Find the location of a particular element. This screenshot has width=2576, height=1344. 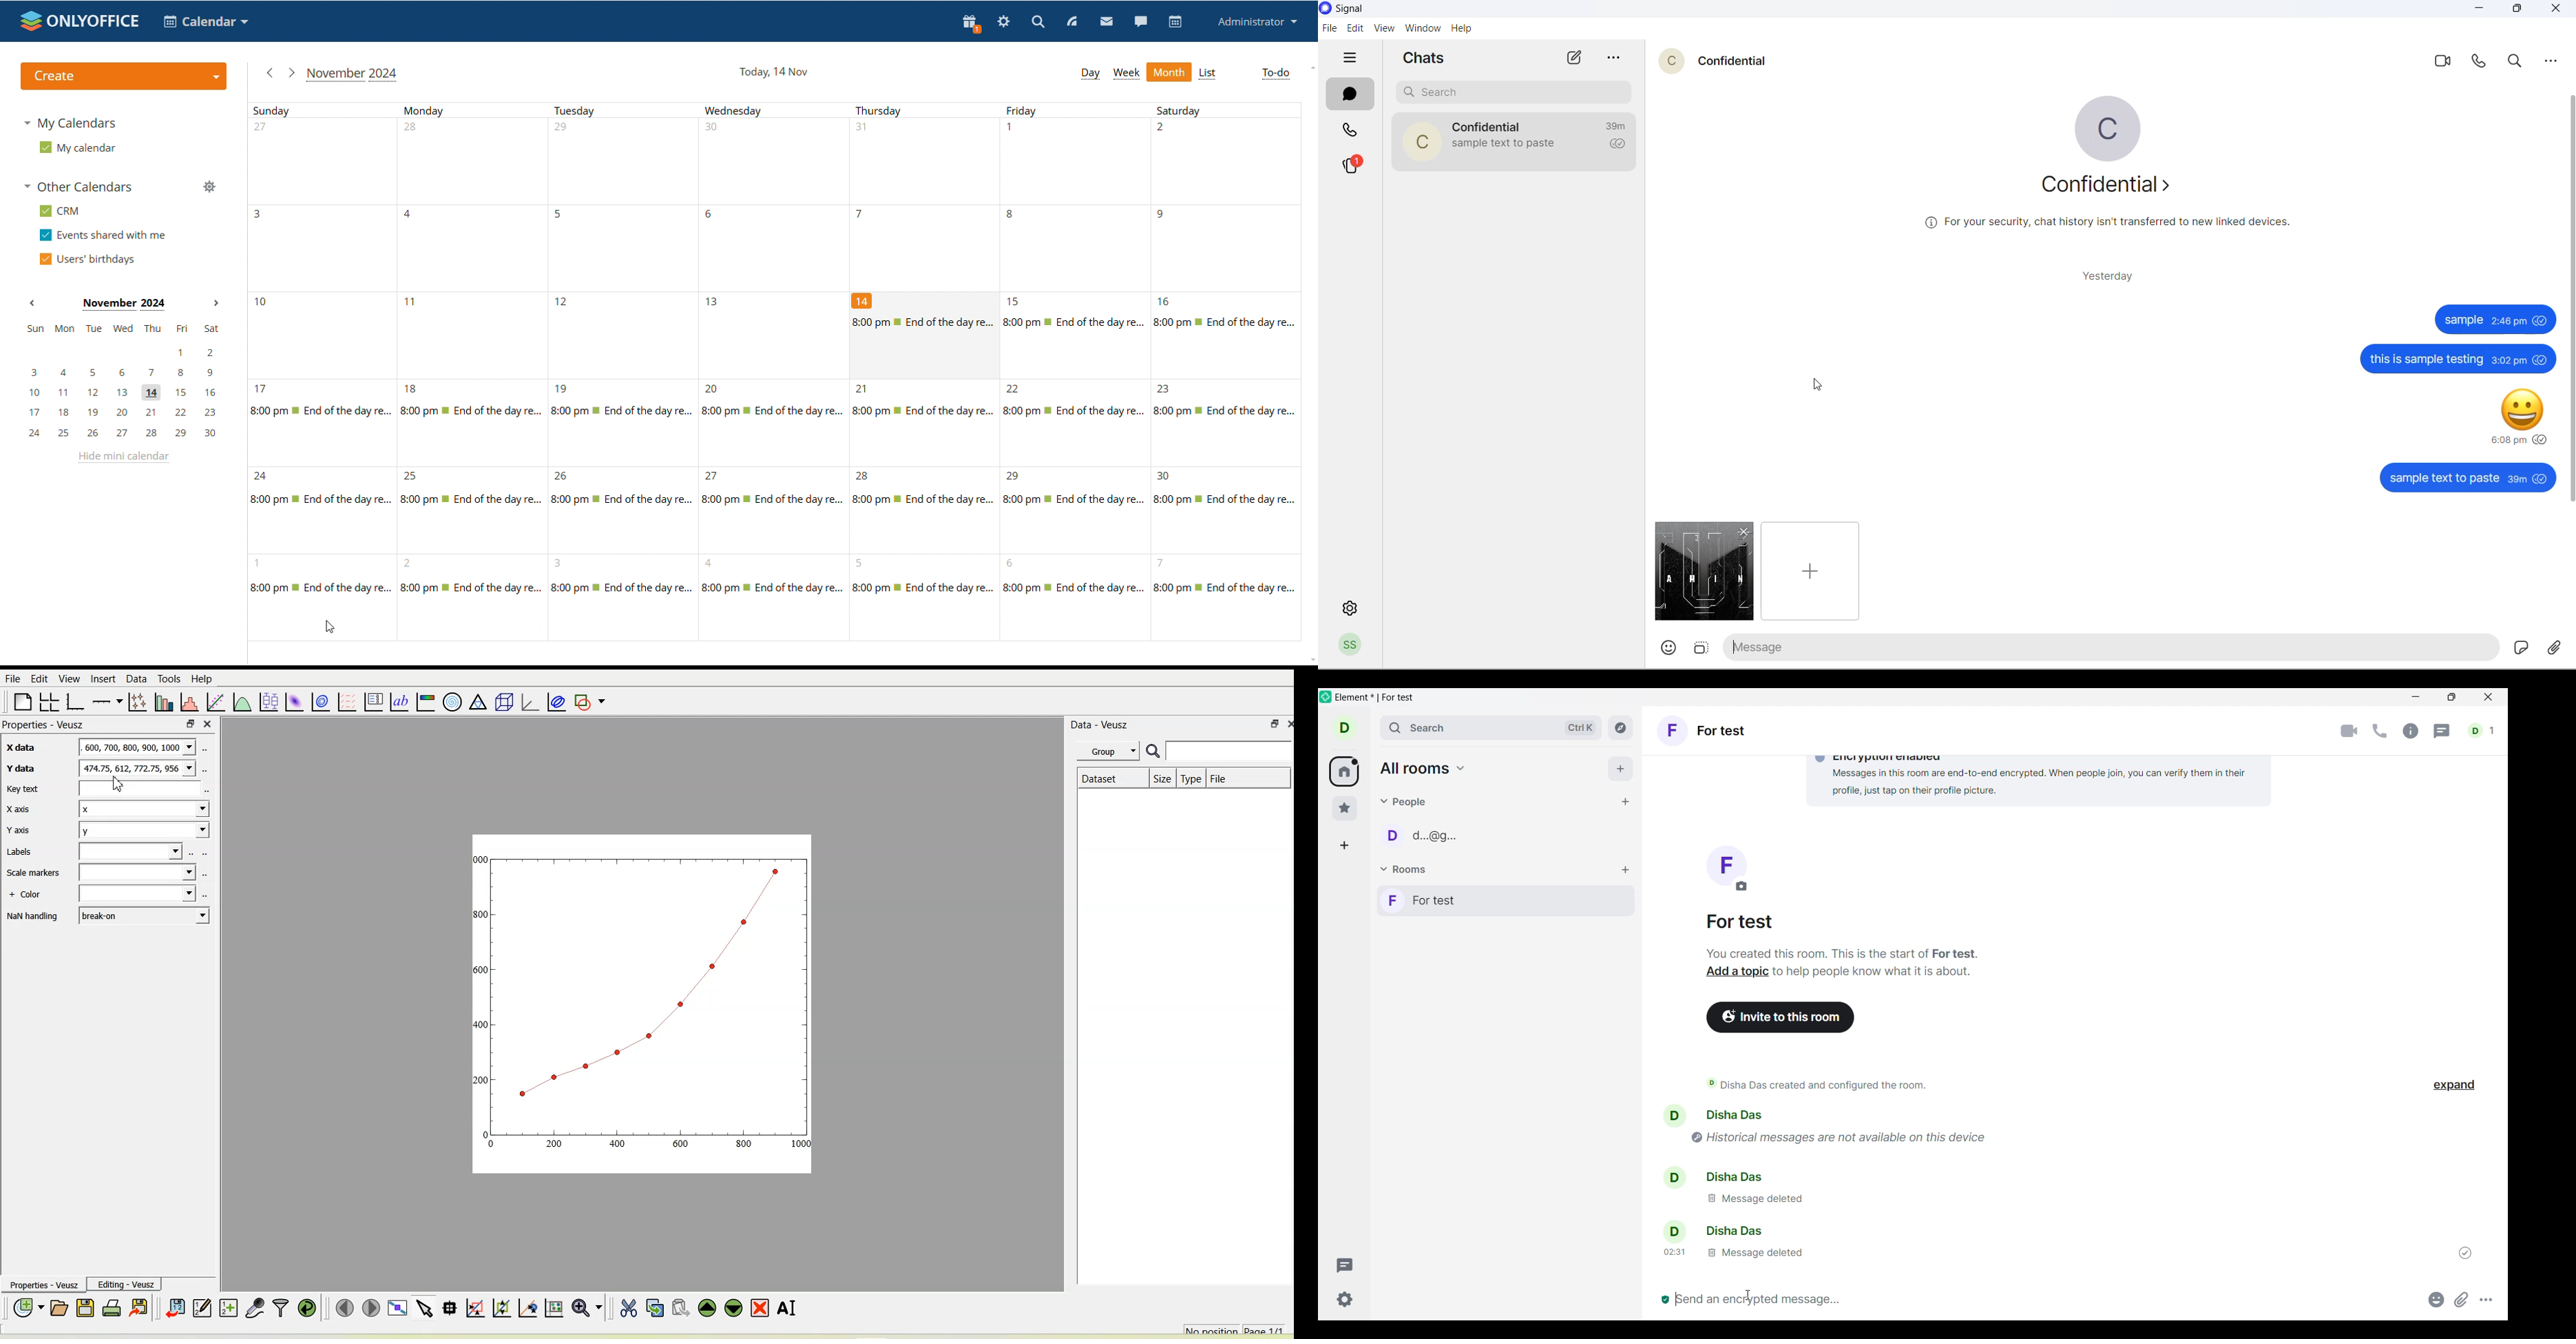

Sticker is located at coordinates (2519, 646).